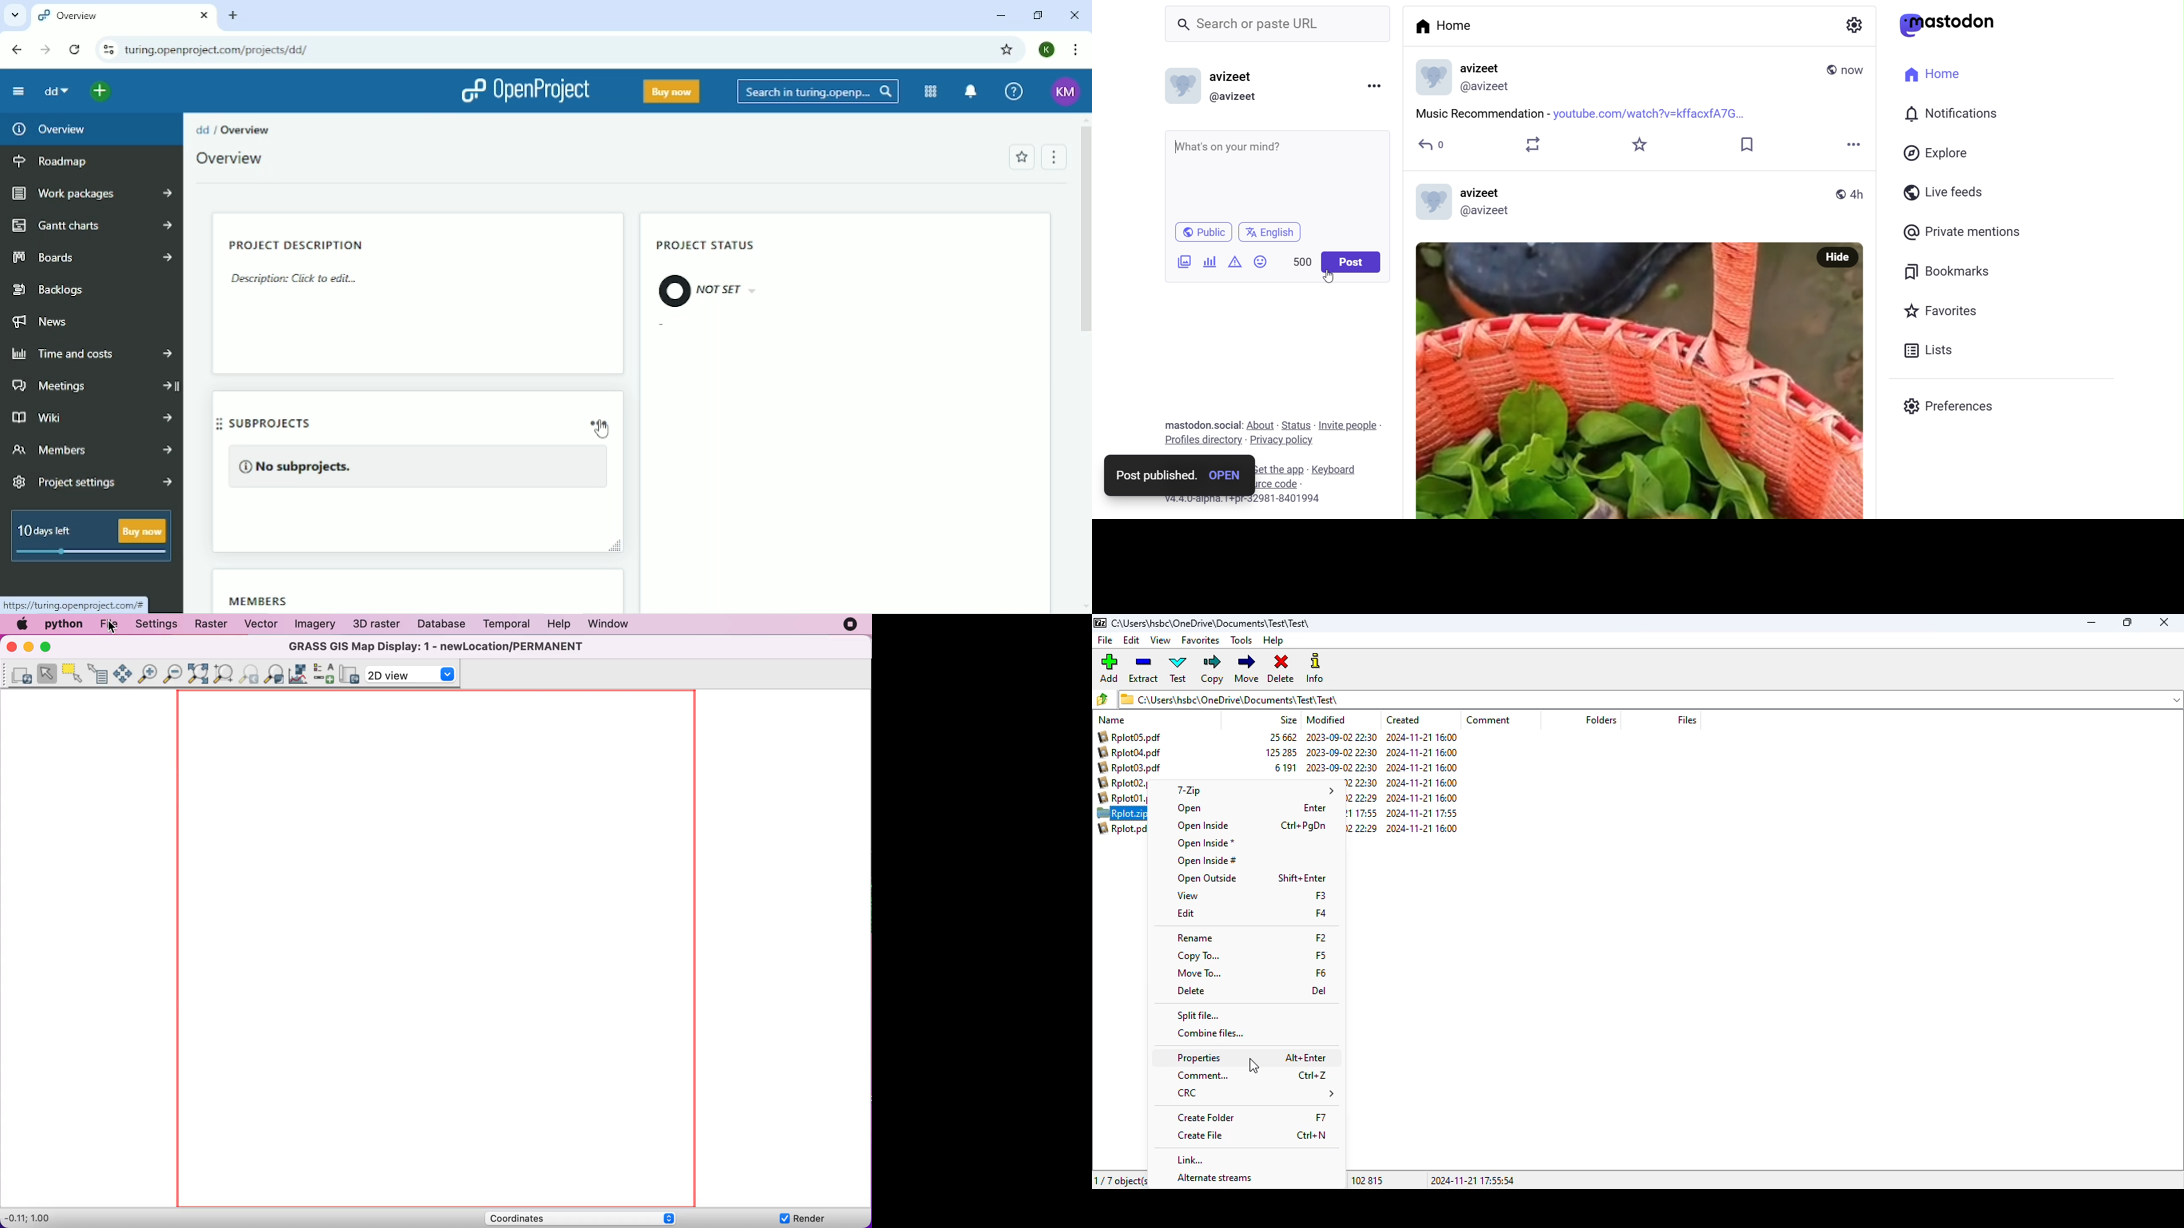 The image size is (2184, 1232). What do you see at coordinates (1211, 1034) in the screenshot?
I see `combine files` at bounding box center [1211, 1034].